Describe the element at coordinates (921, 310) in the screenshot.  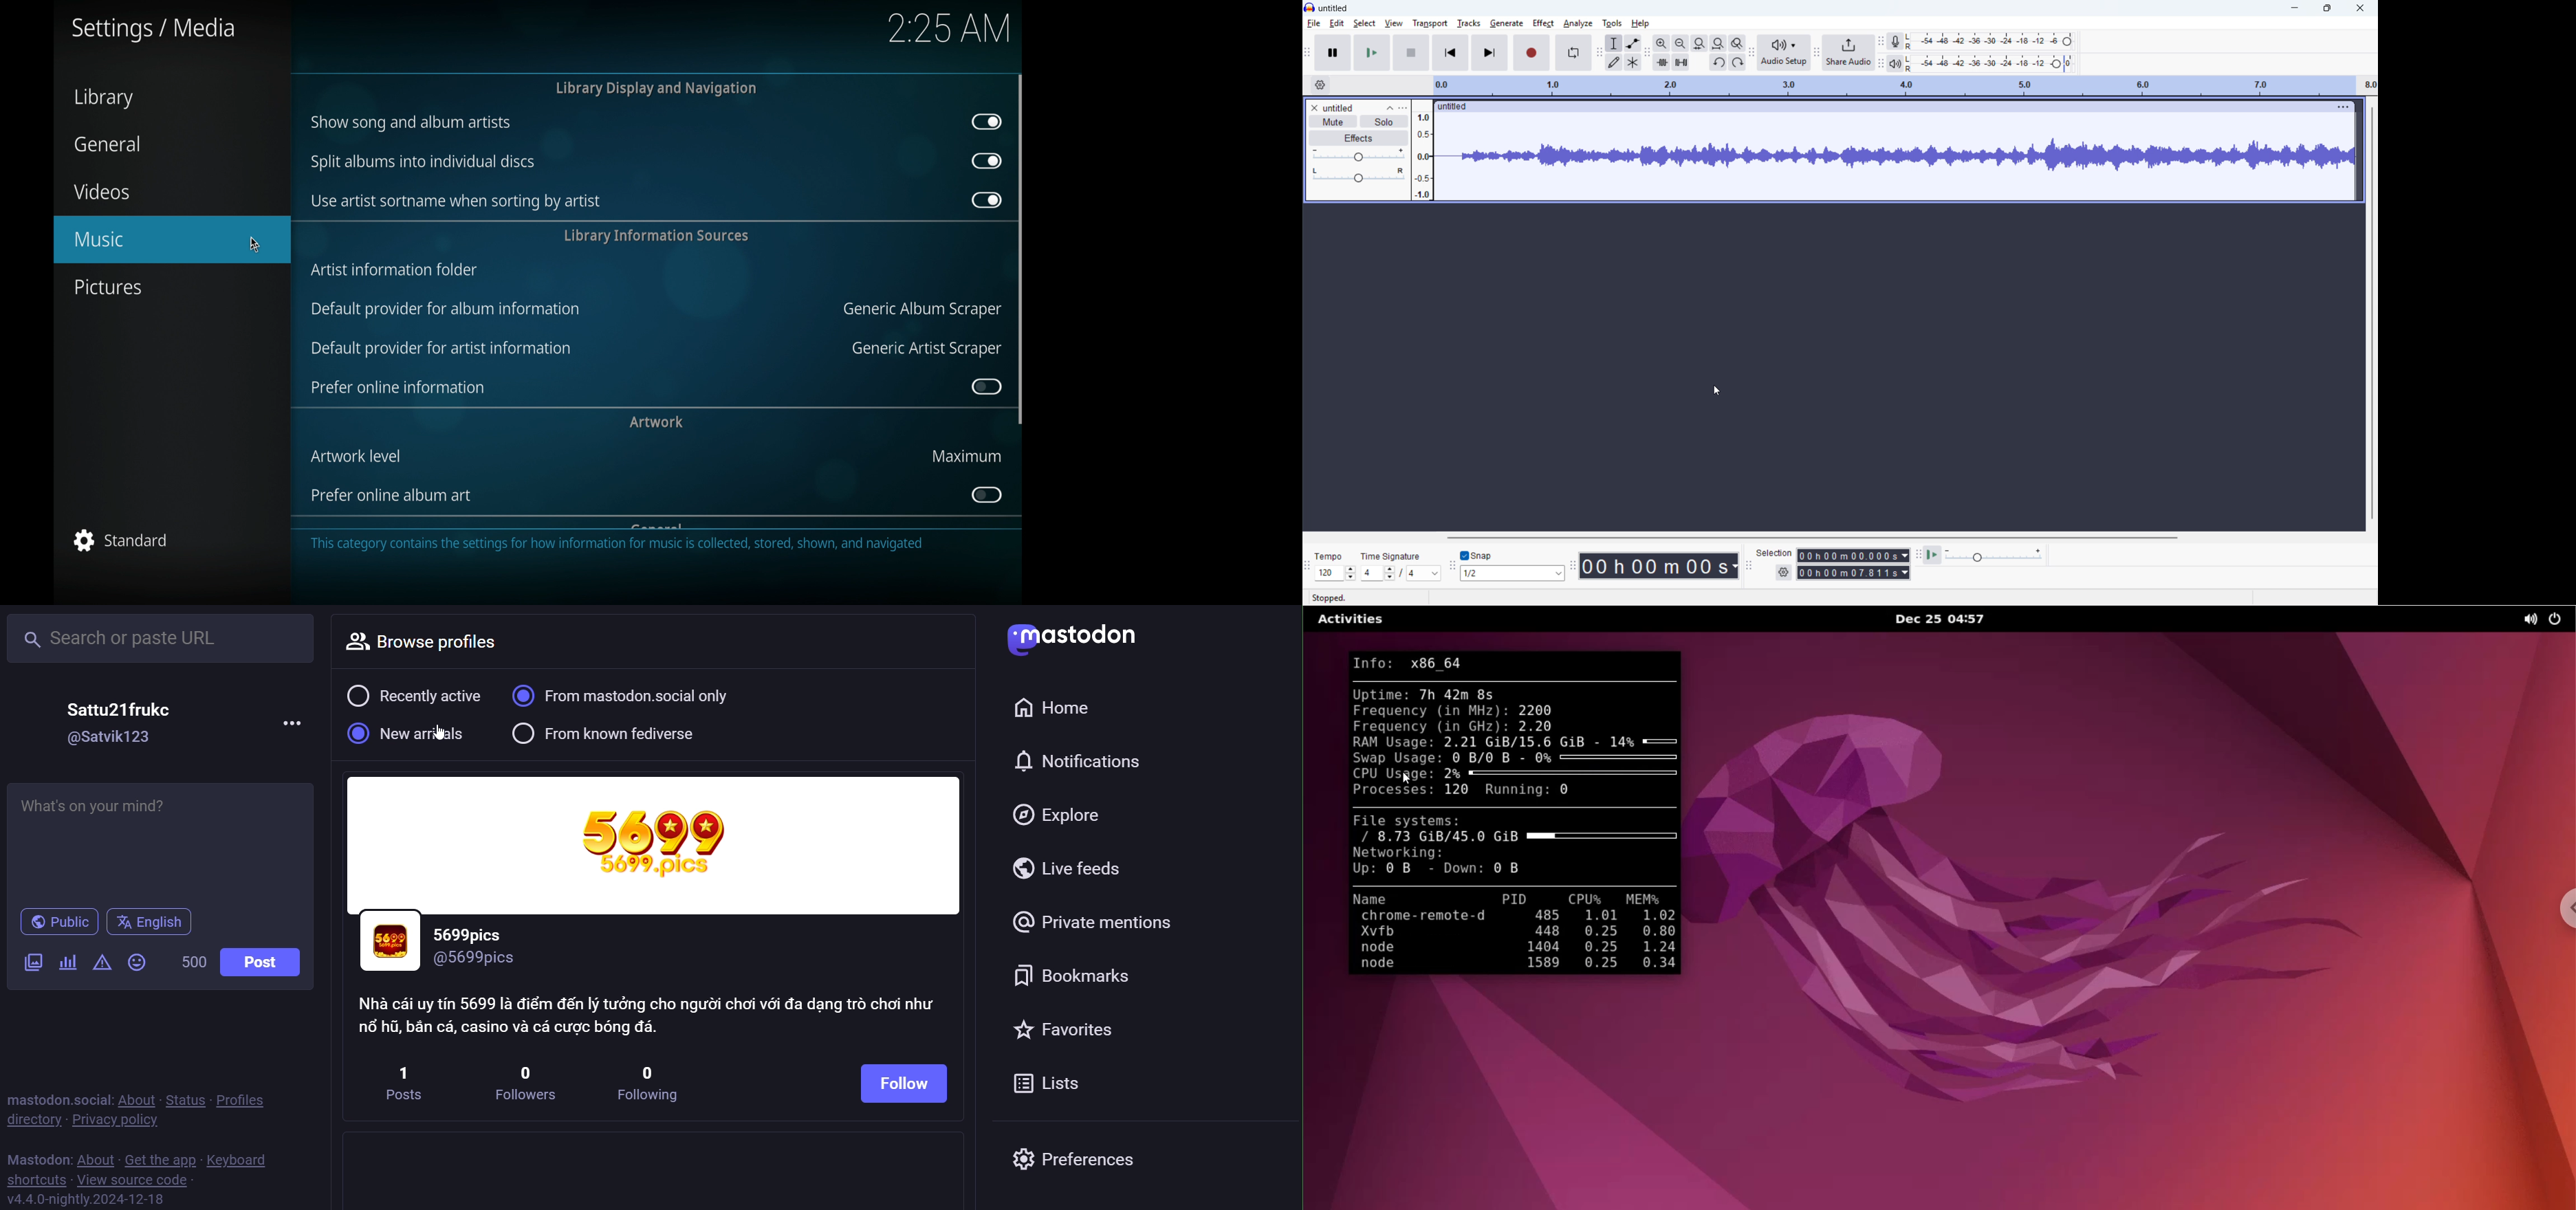
I see `generic album scraper` at that location.